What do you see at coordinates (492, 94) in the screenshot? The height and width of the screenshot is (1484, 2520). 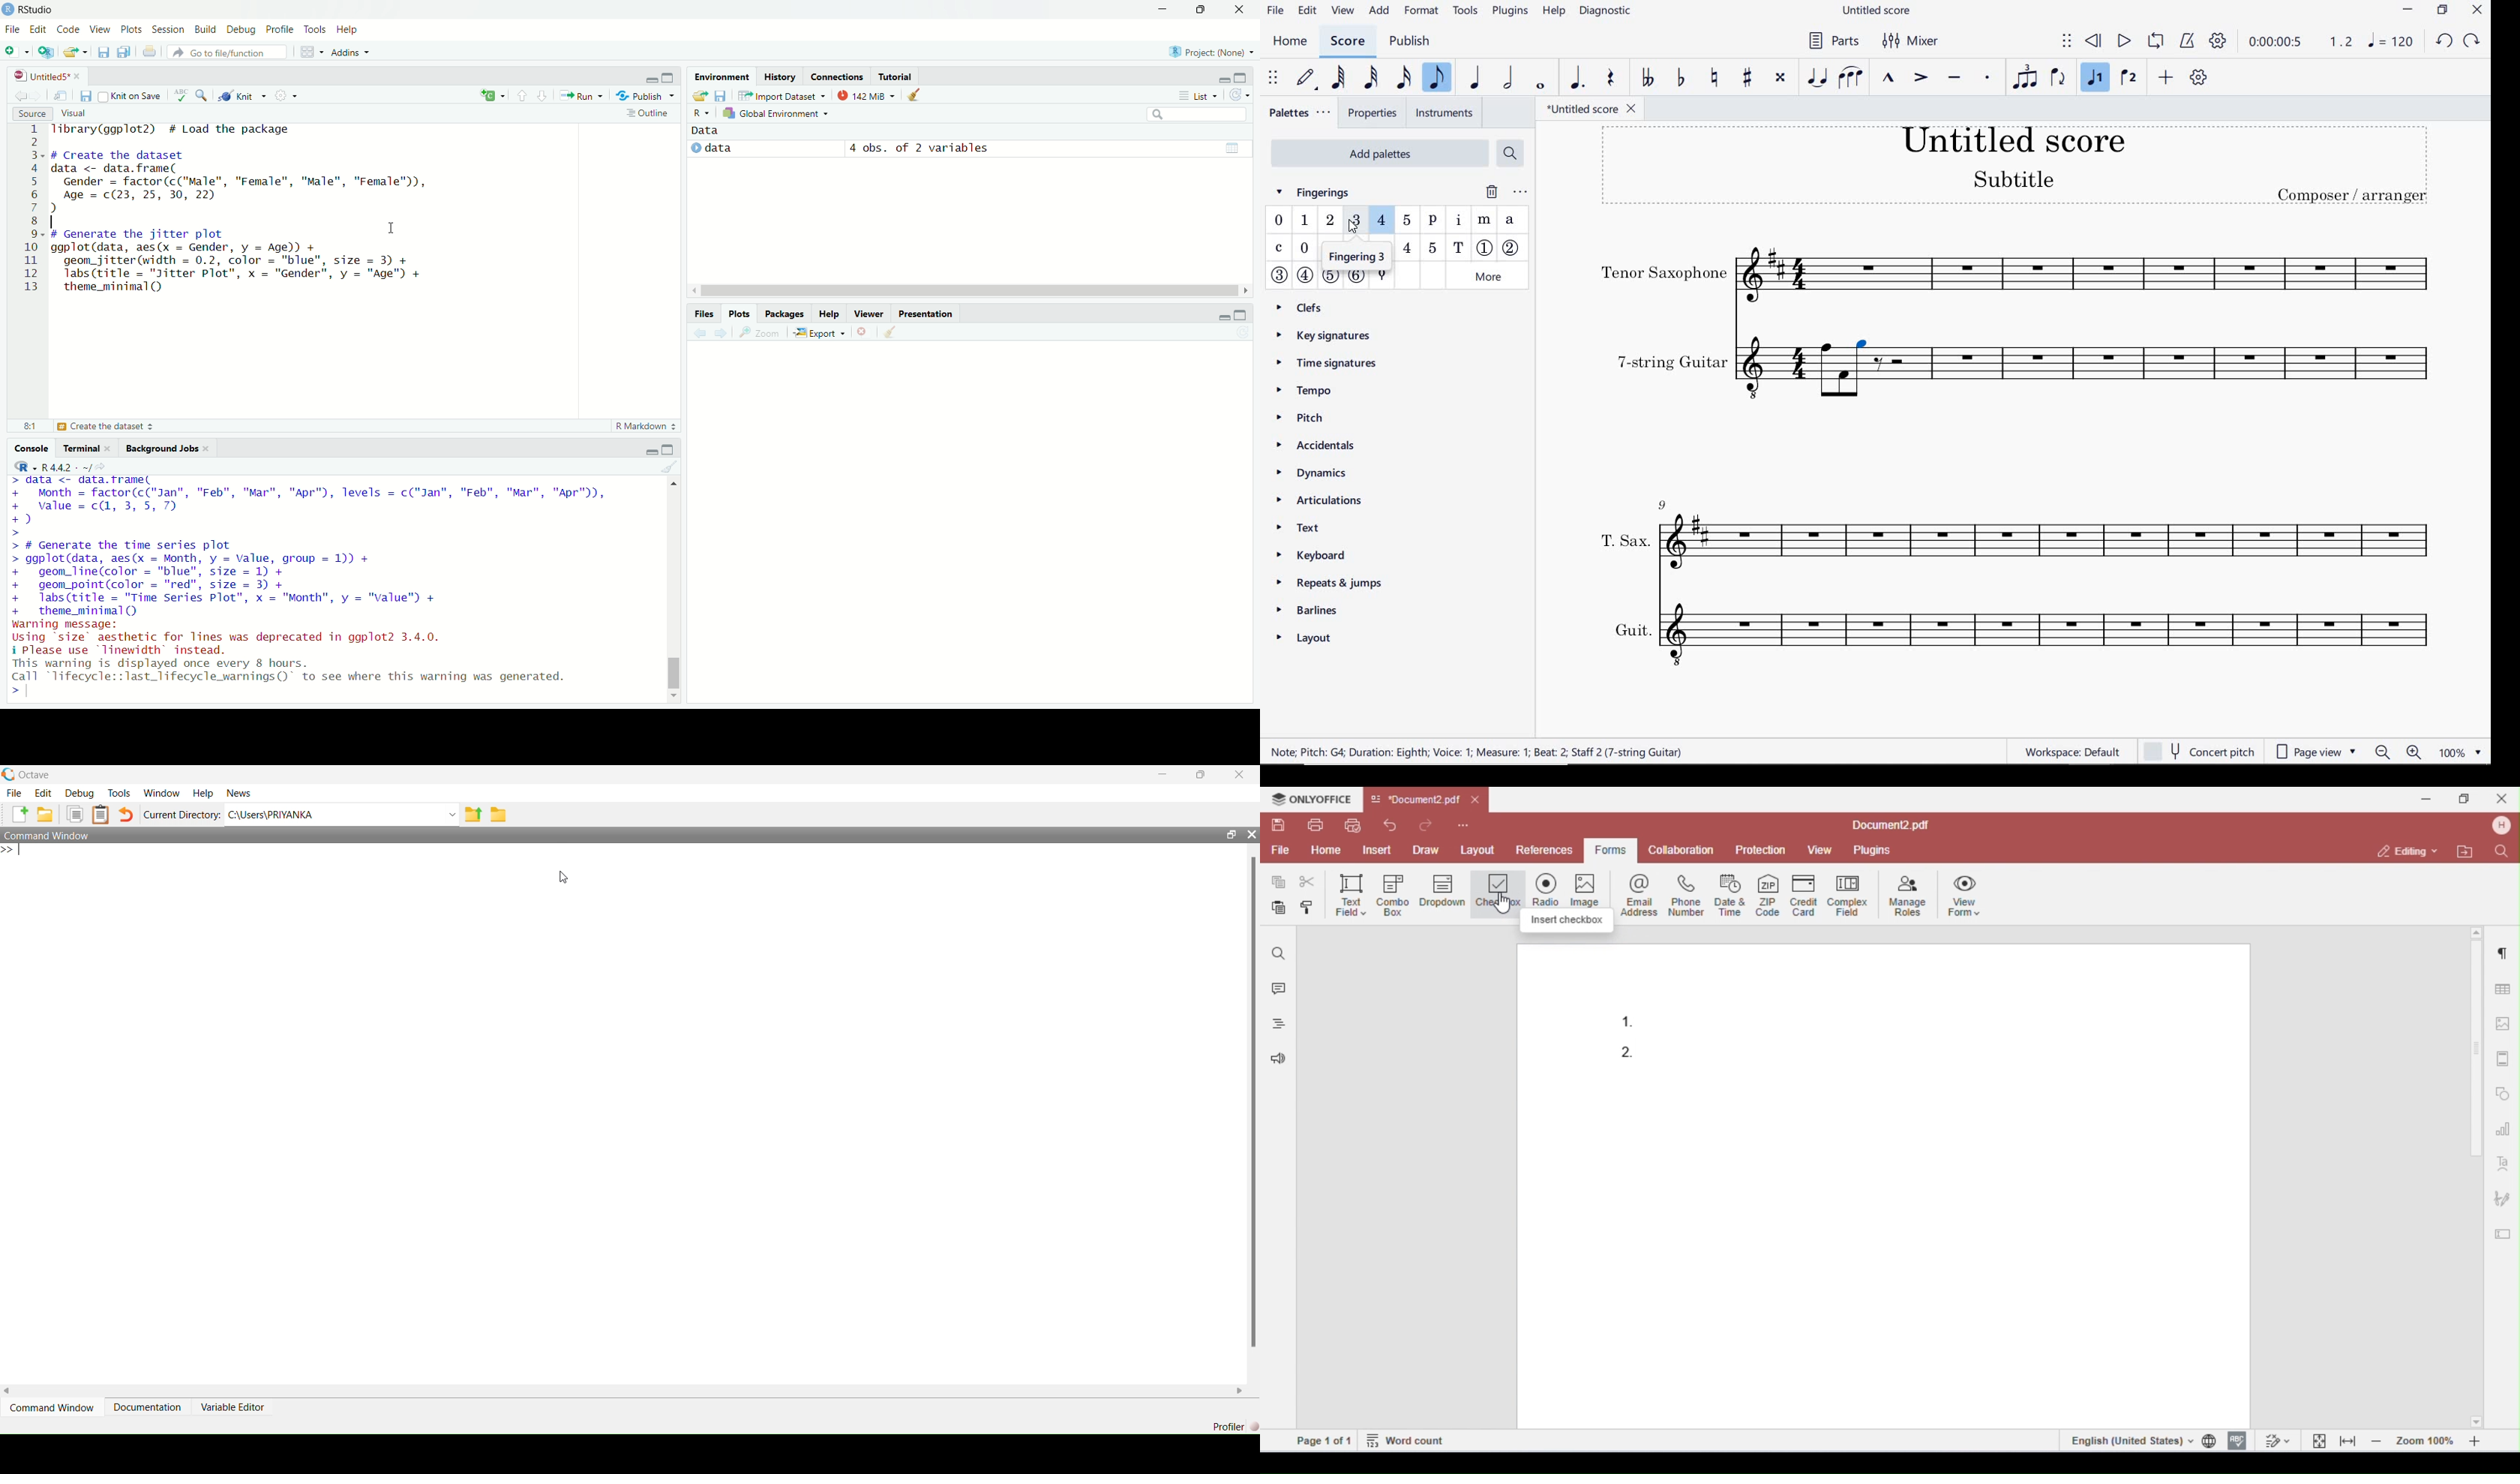 I see `insert a chunk of code` at bounding box center [492, 94].